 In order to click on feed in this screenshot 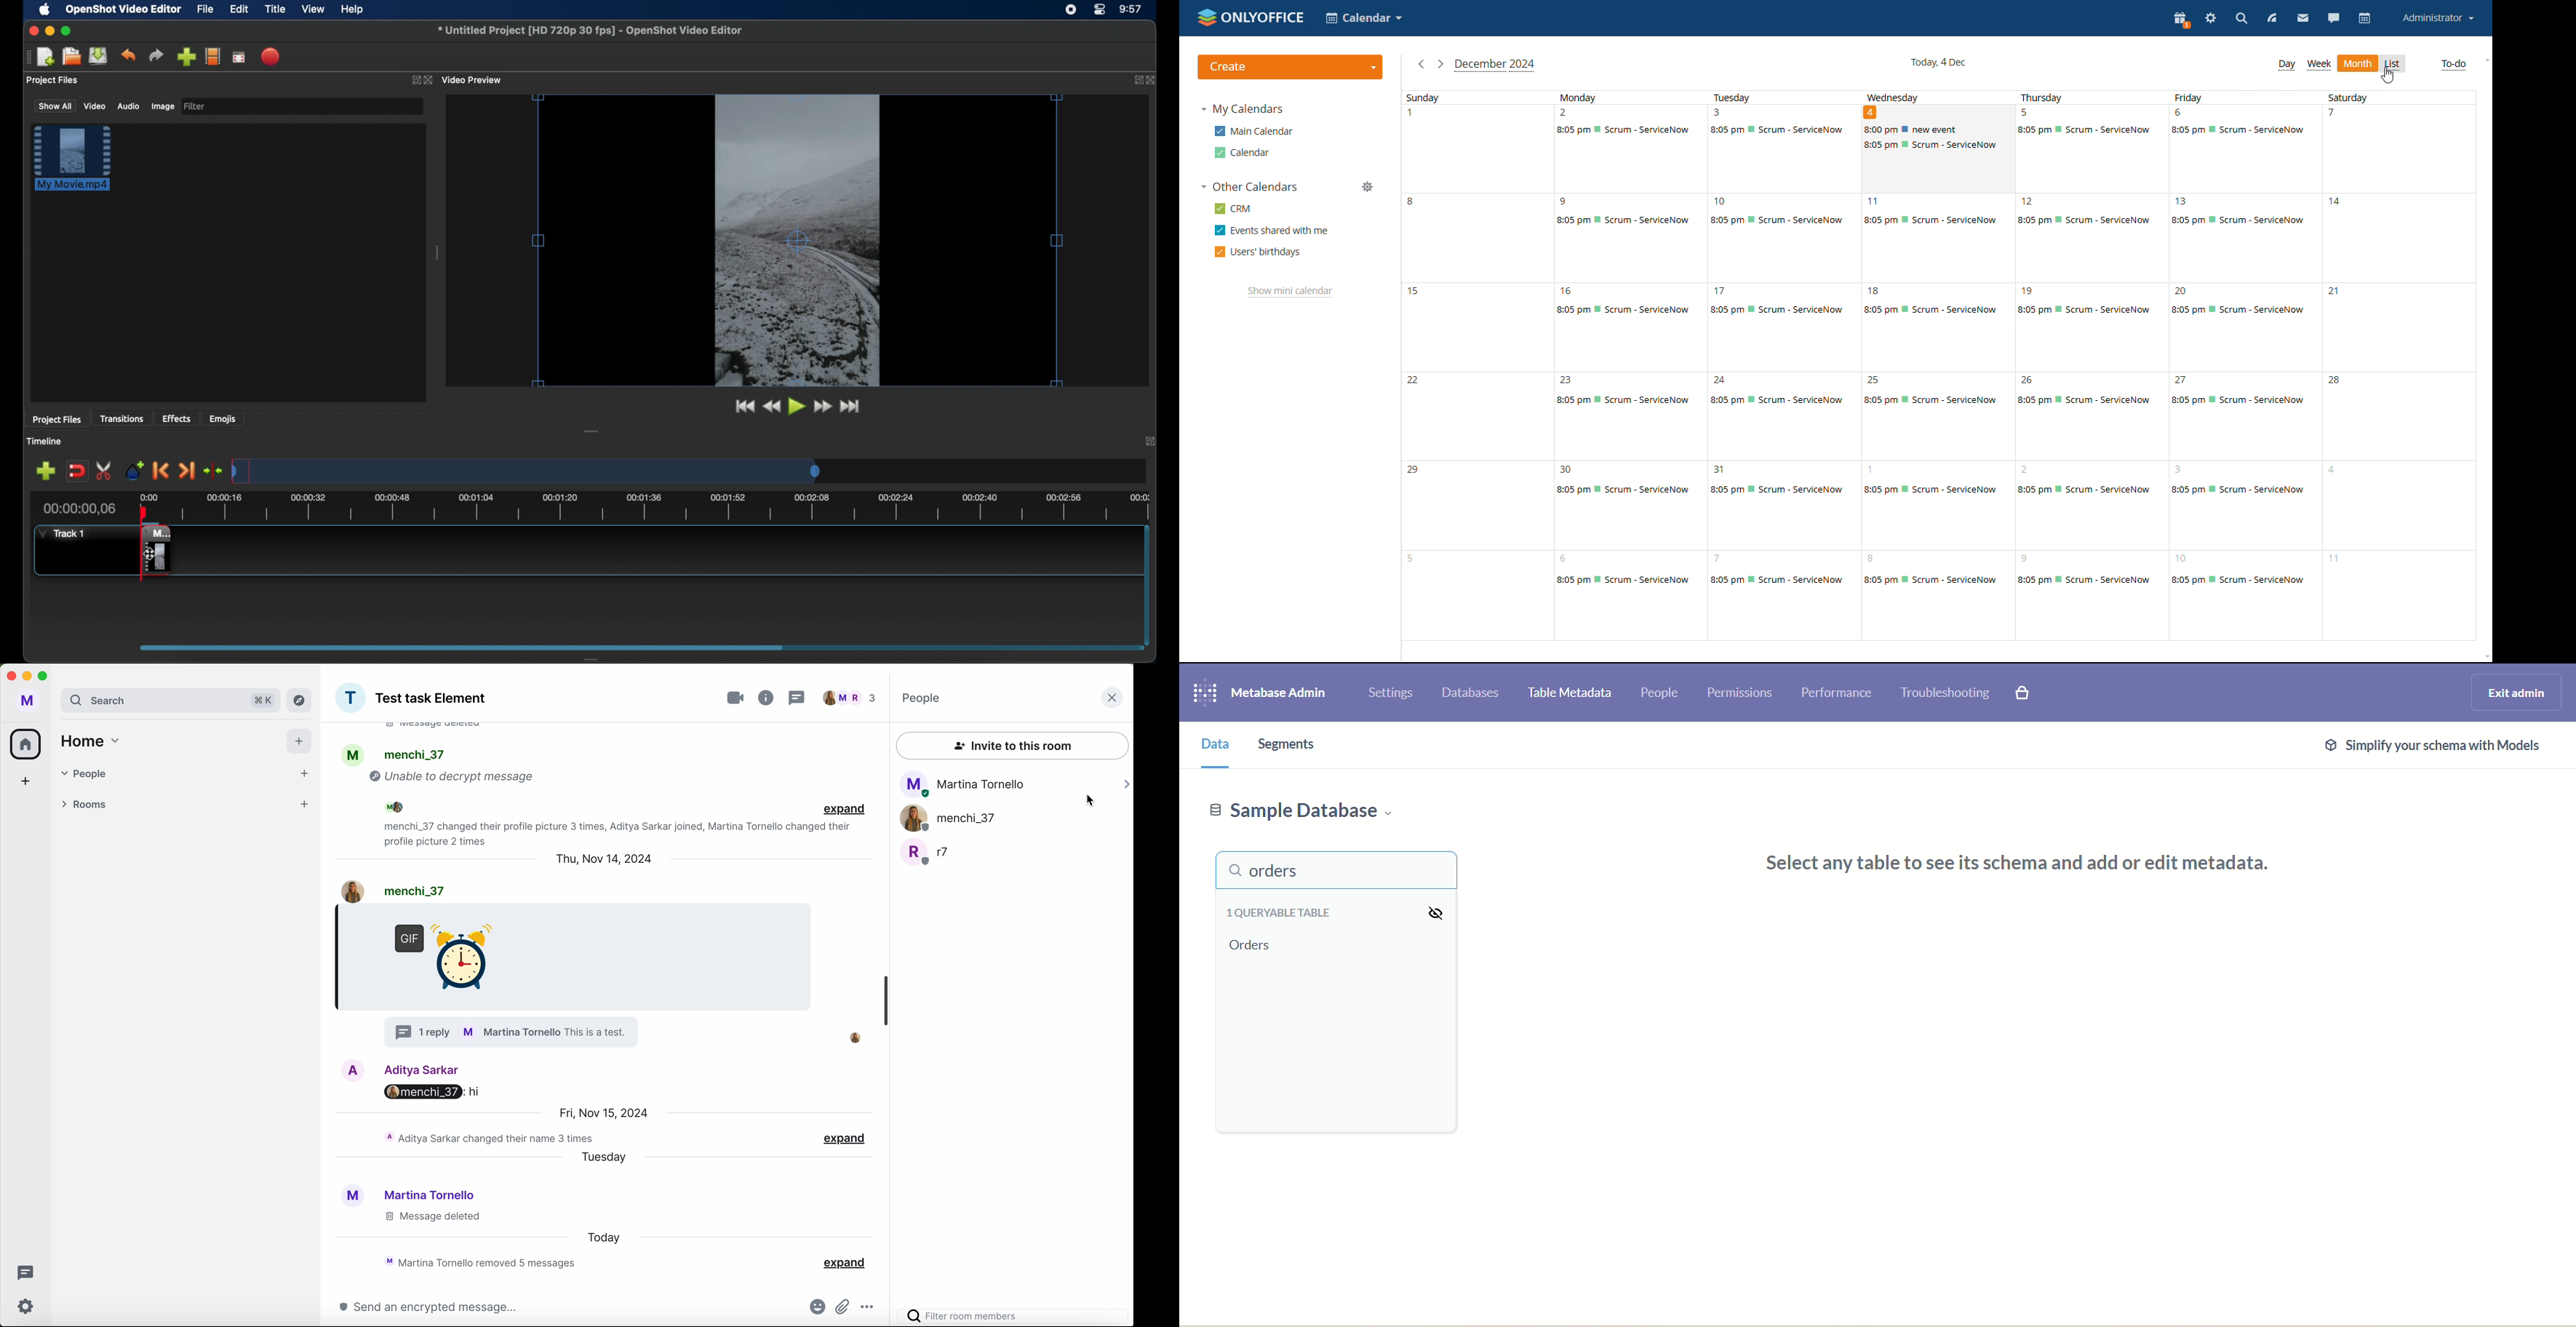, I will do `click(2273, 19)`.